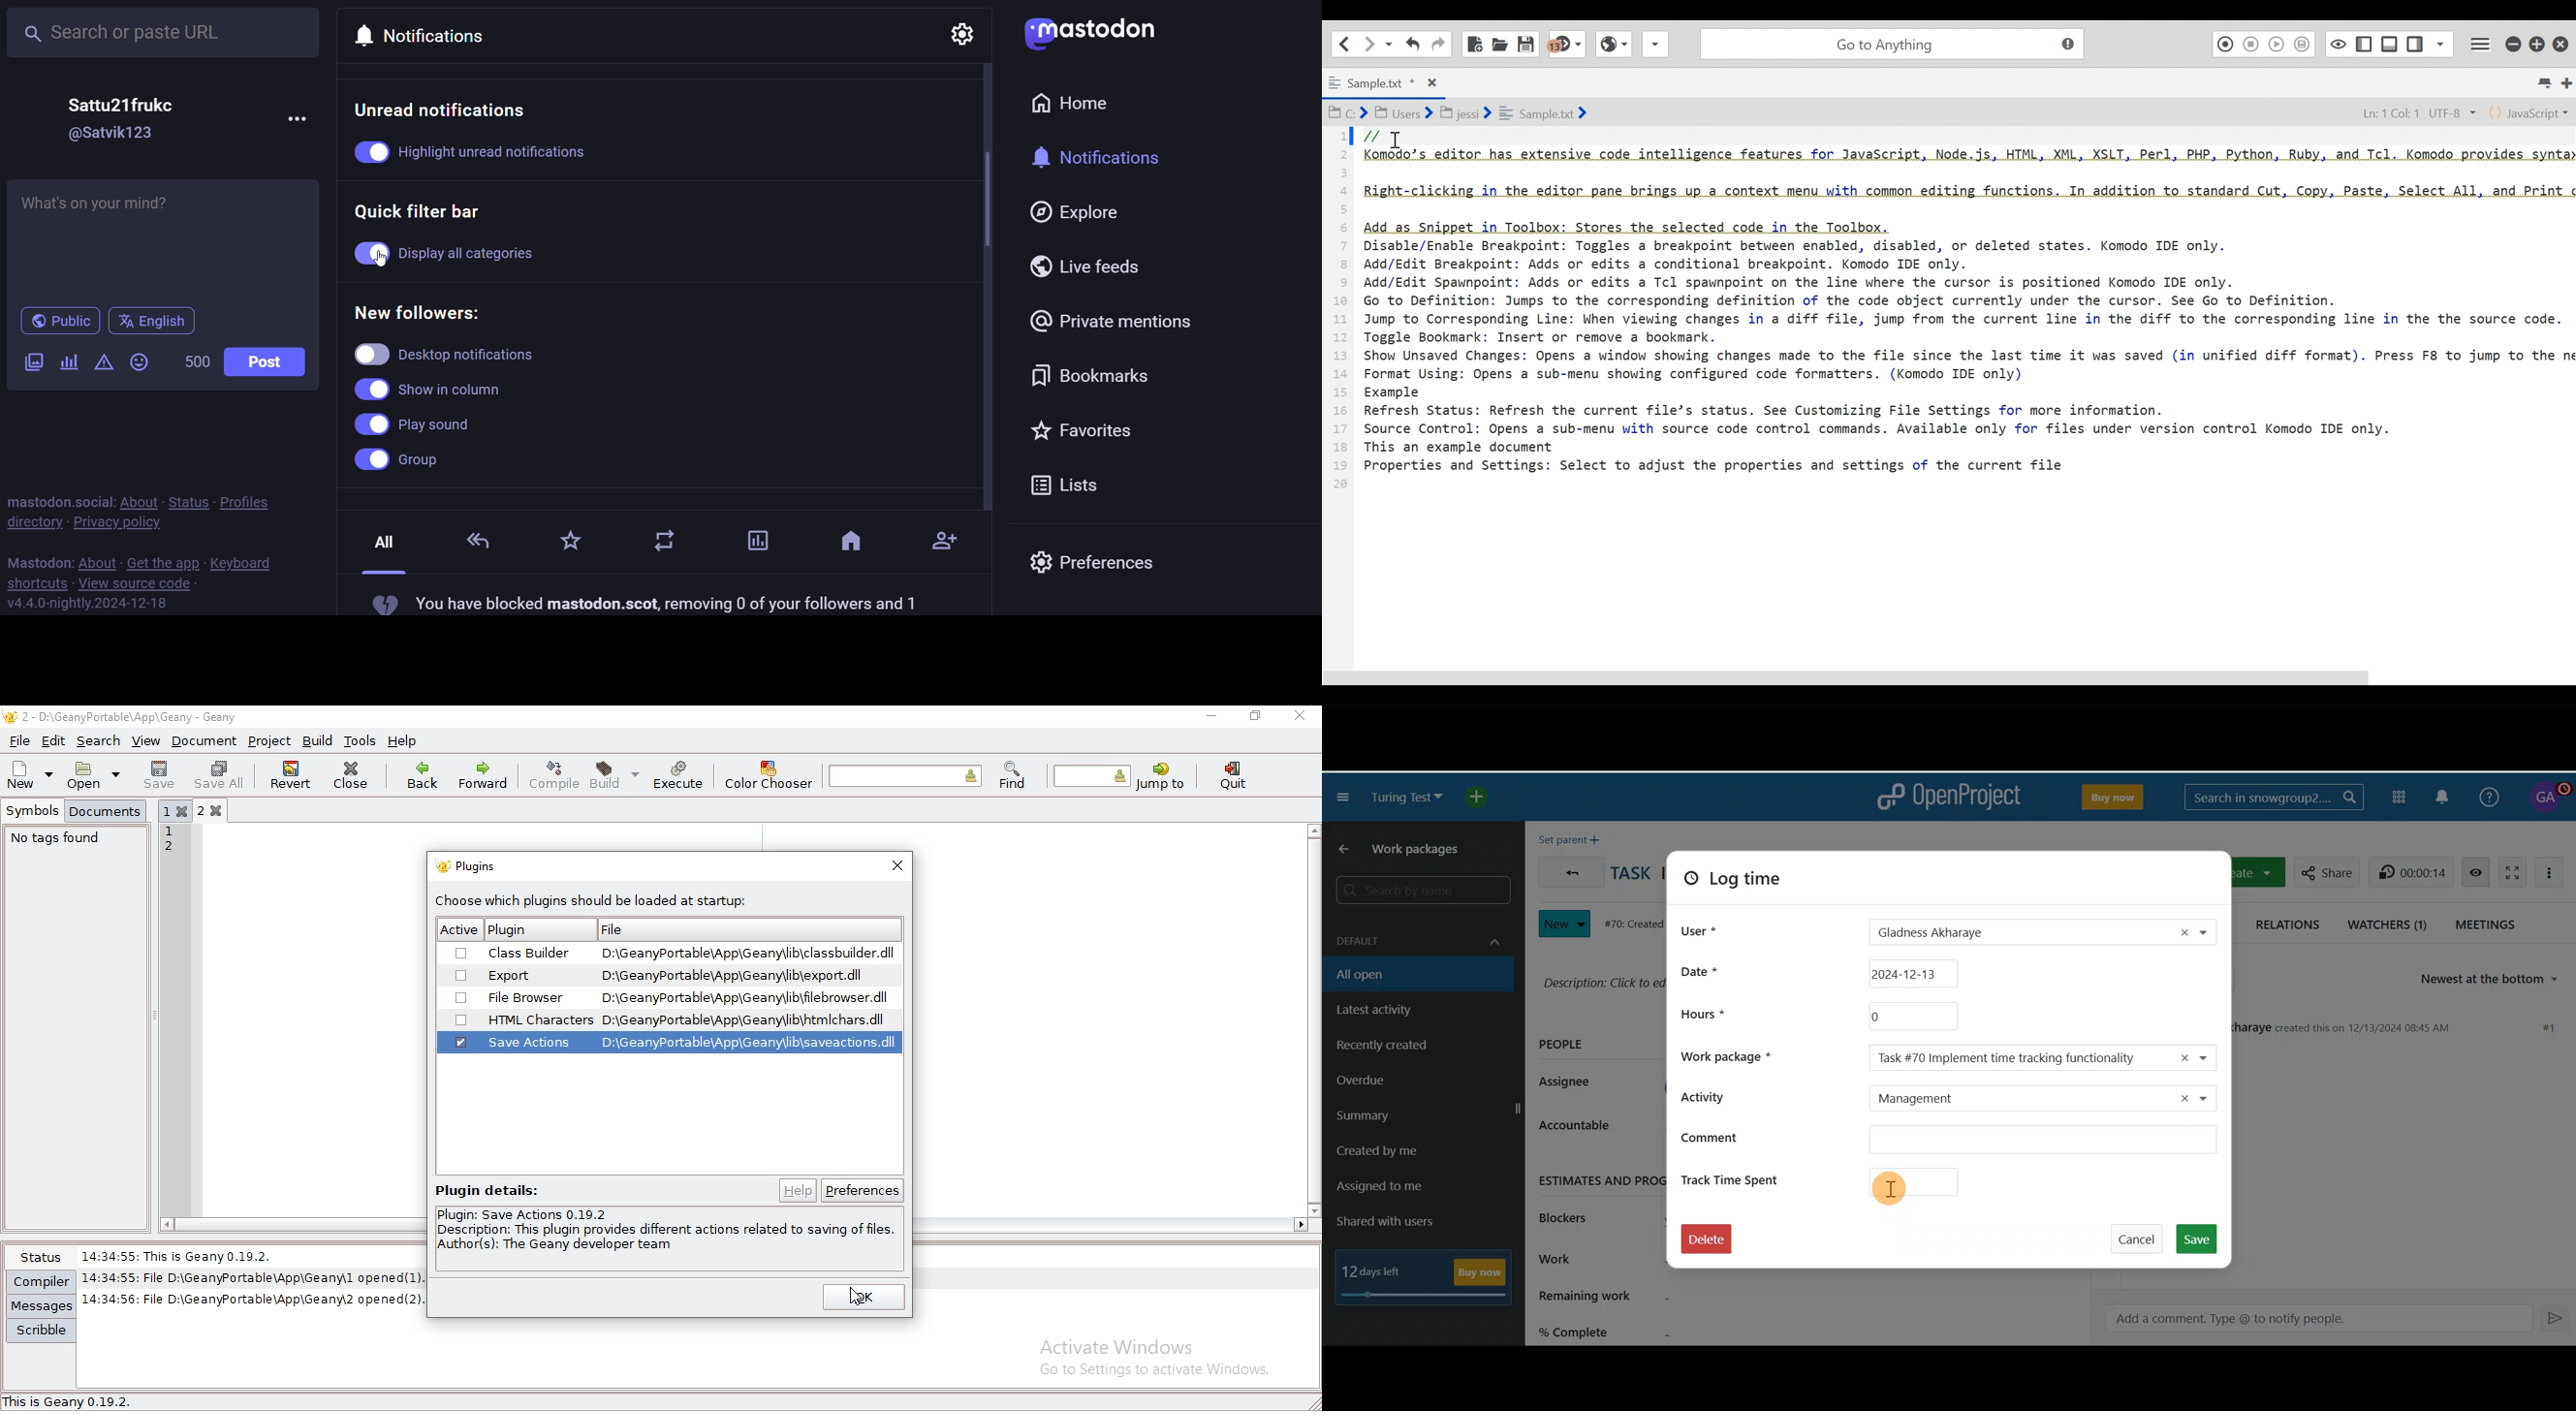 This screenshot has height=1428, width=2576. I want to click on compile, so click(556, 774).